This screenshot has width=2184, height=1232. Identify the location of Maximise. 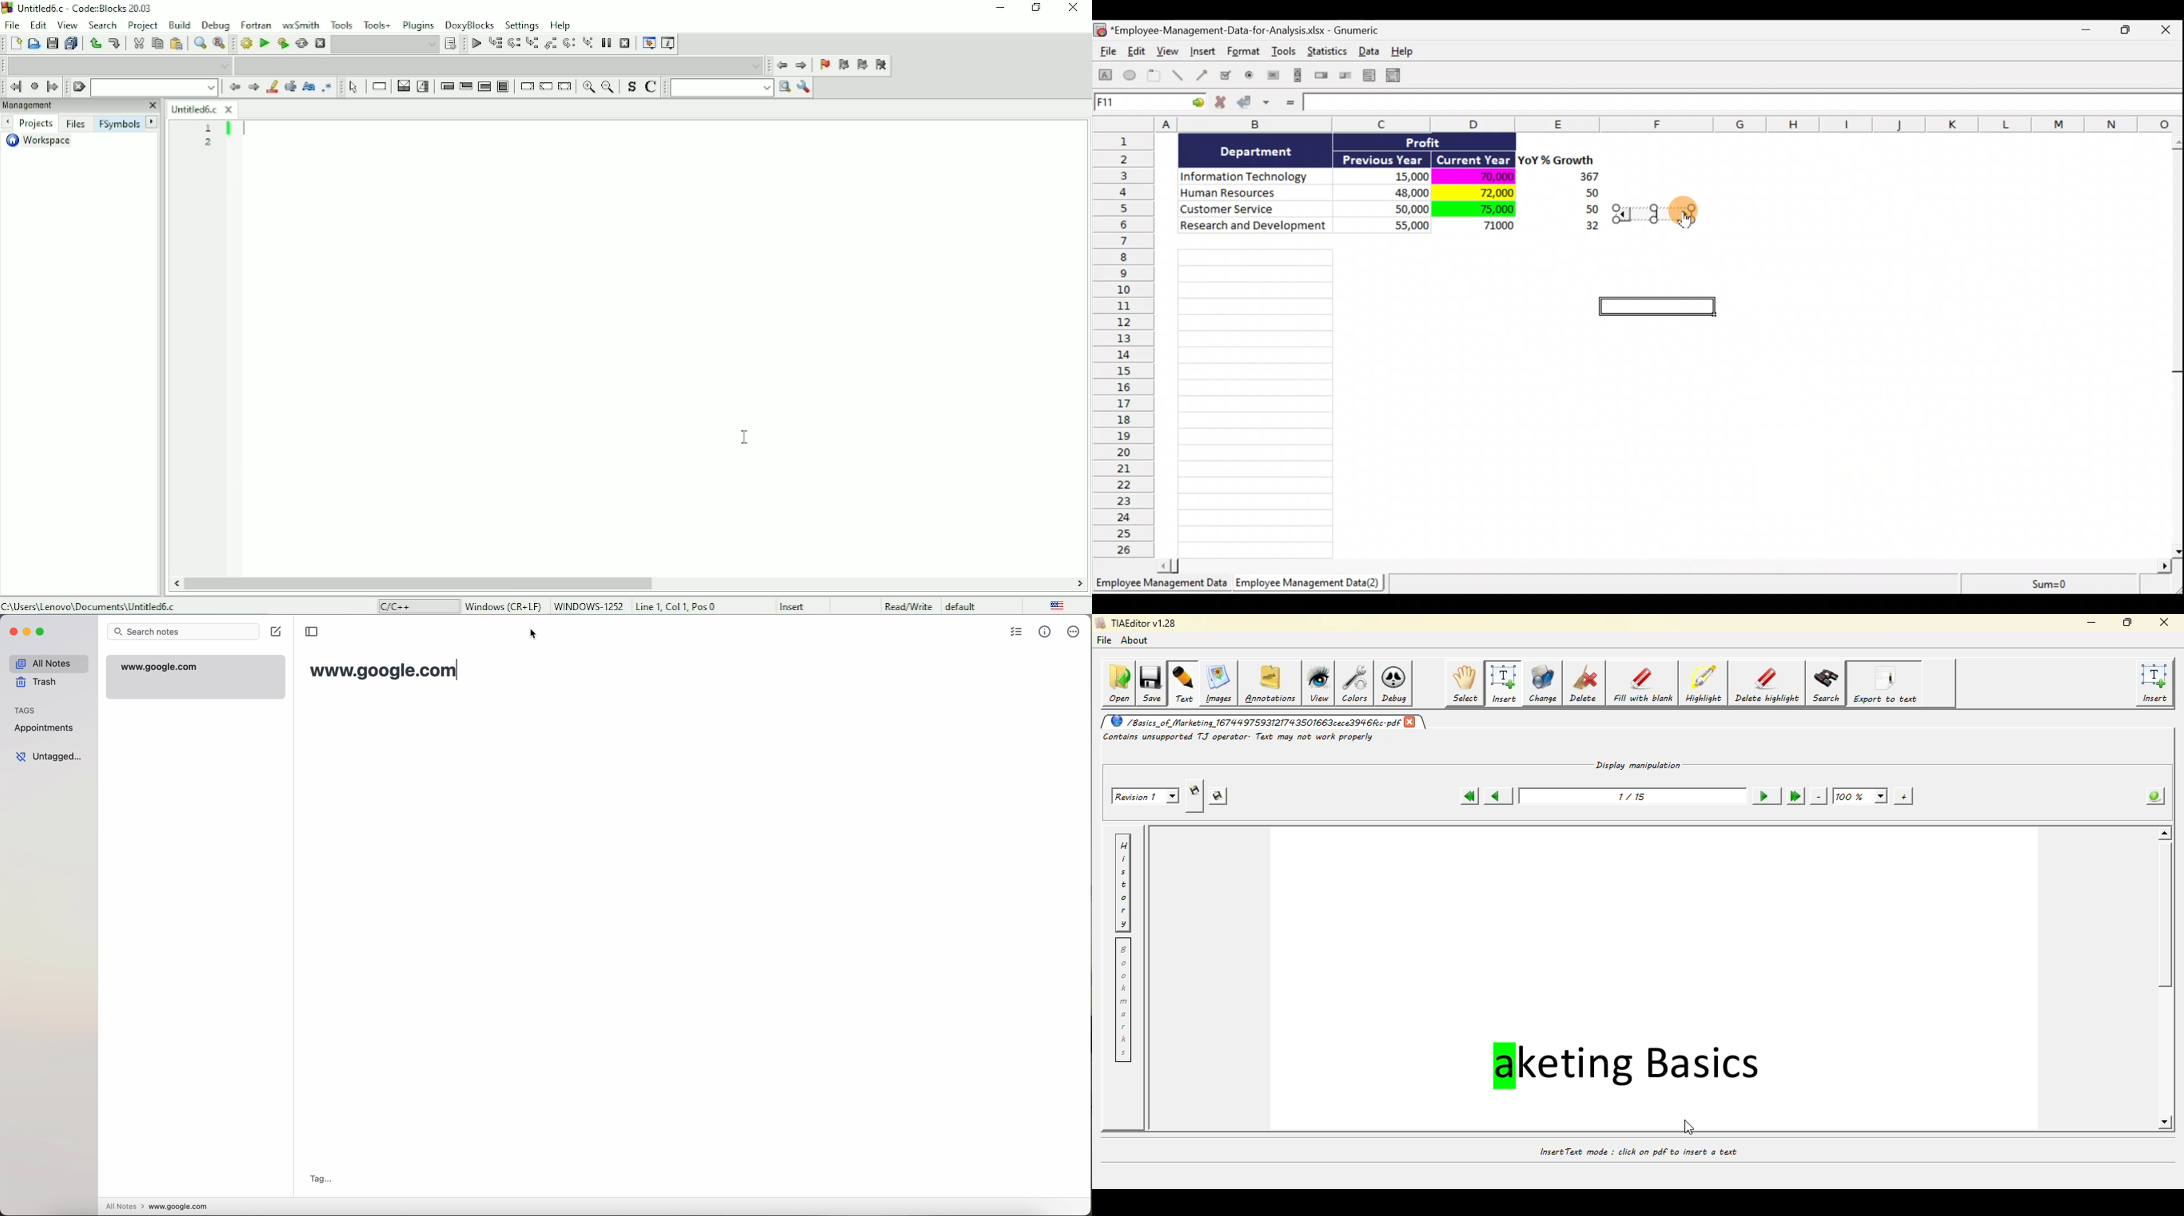
(2132, 28).